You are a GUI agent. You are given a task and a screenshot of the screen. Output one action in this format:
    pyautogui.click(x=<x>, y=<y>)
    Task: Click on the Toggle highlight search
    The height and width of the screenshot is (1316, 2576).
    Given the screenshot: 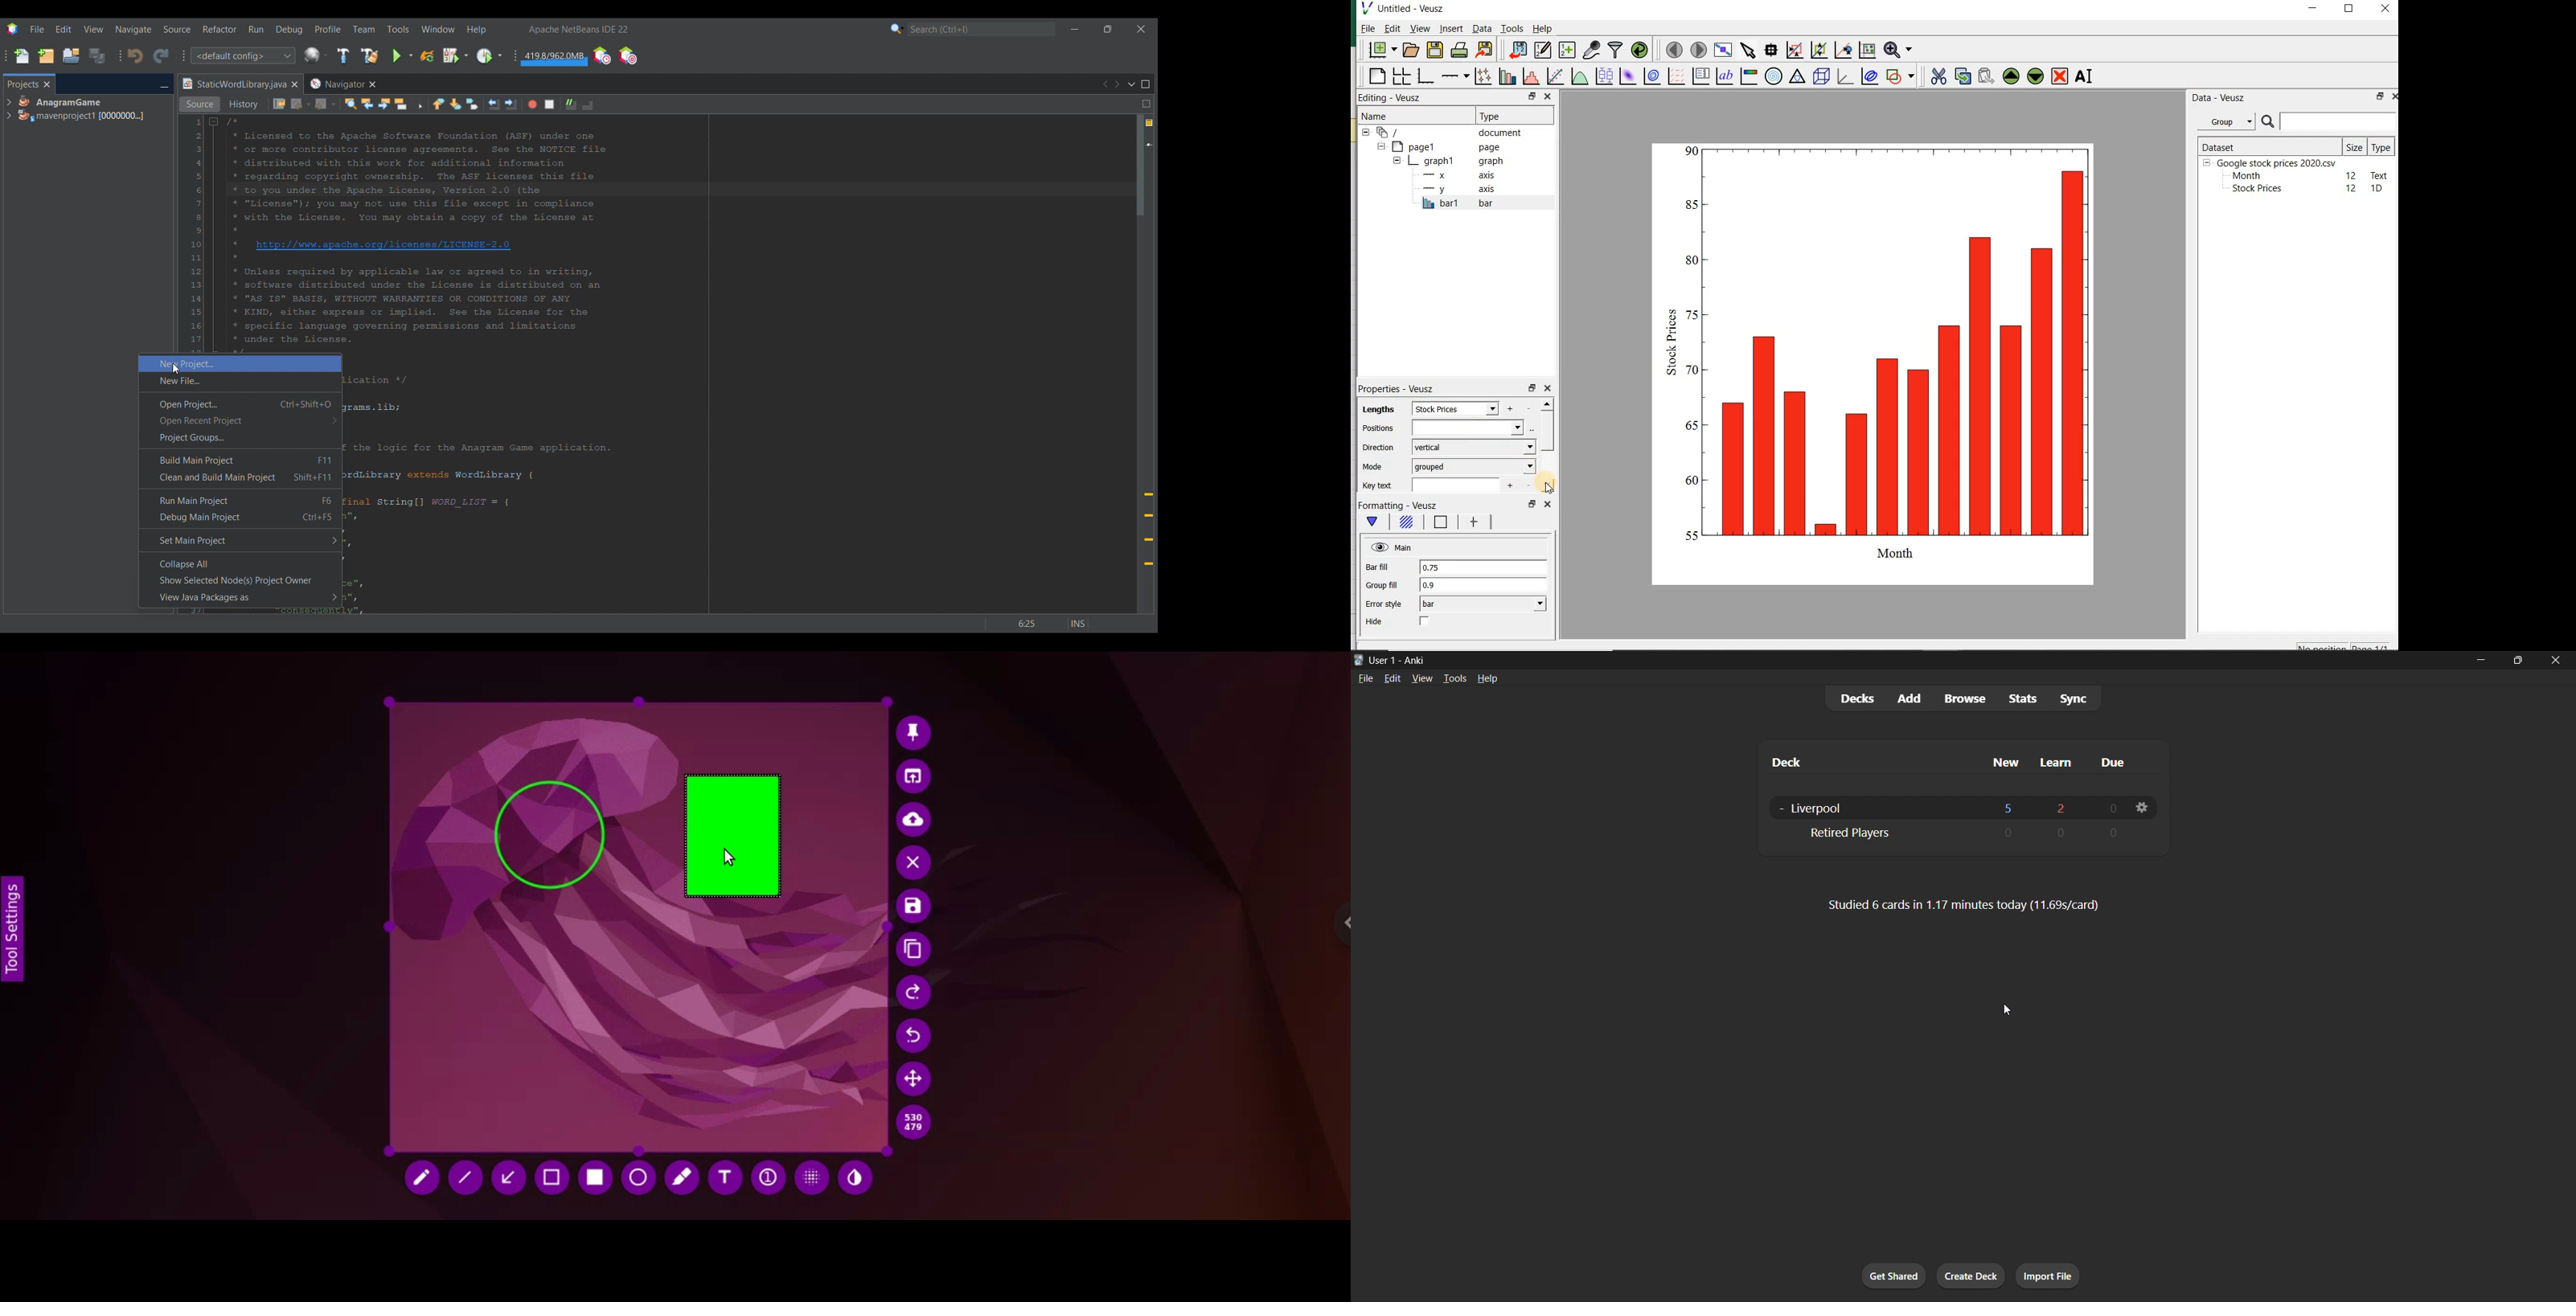 What is the action you would take?
    pyautogui.click(x=400, y=104)
    